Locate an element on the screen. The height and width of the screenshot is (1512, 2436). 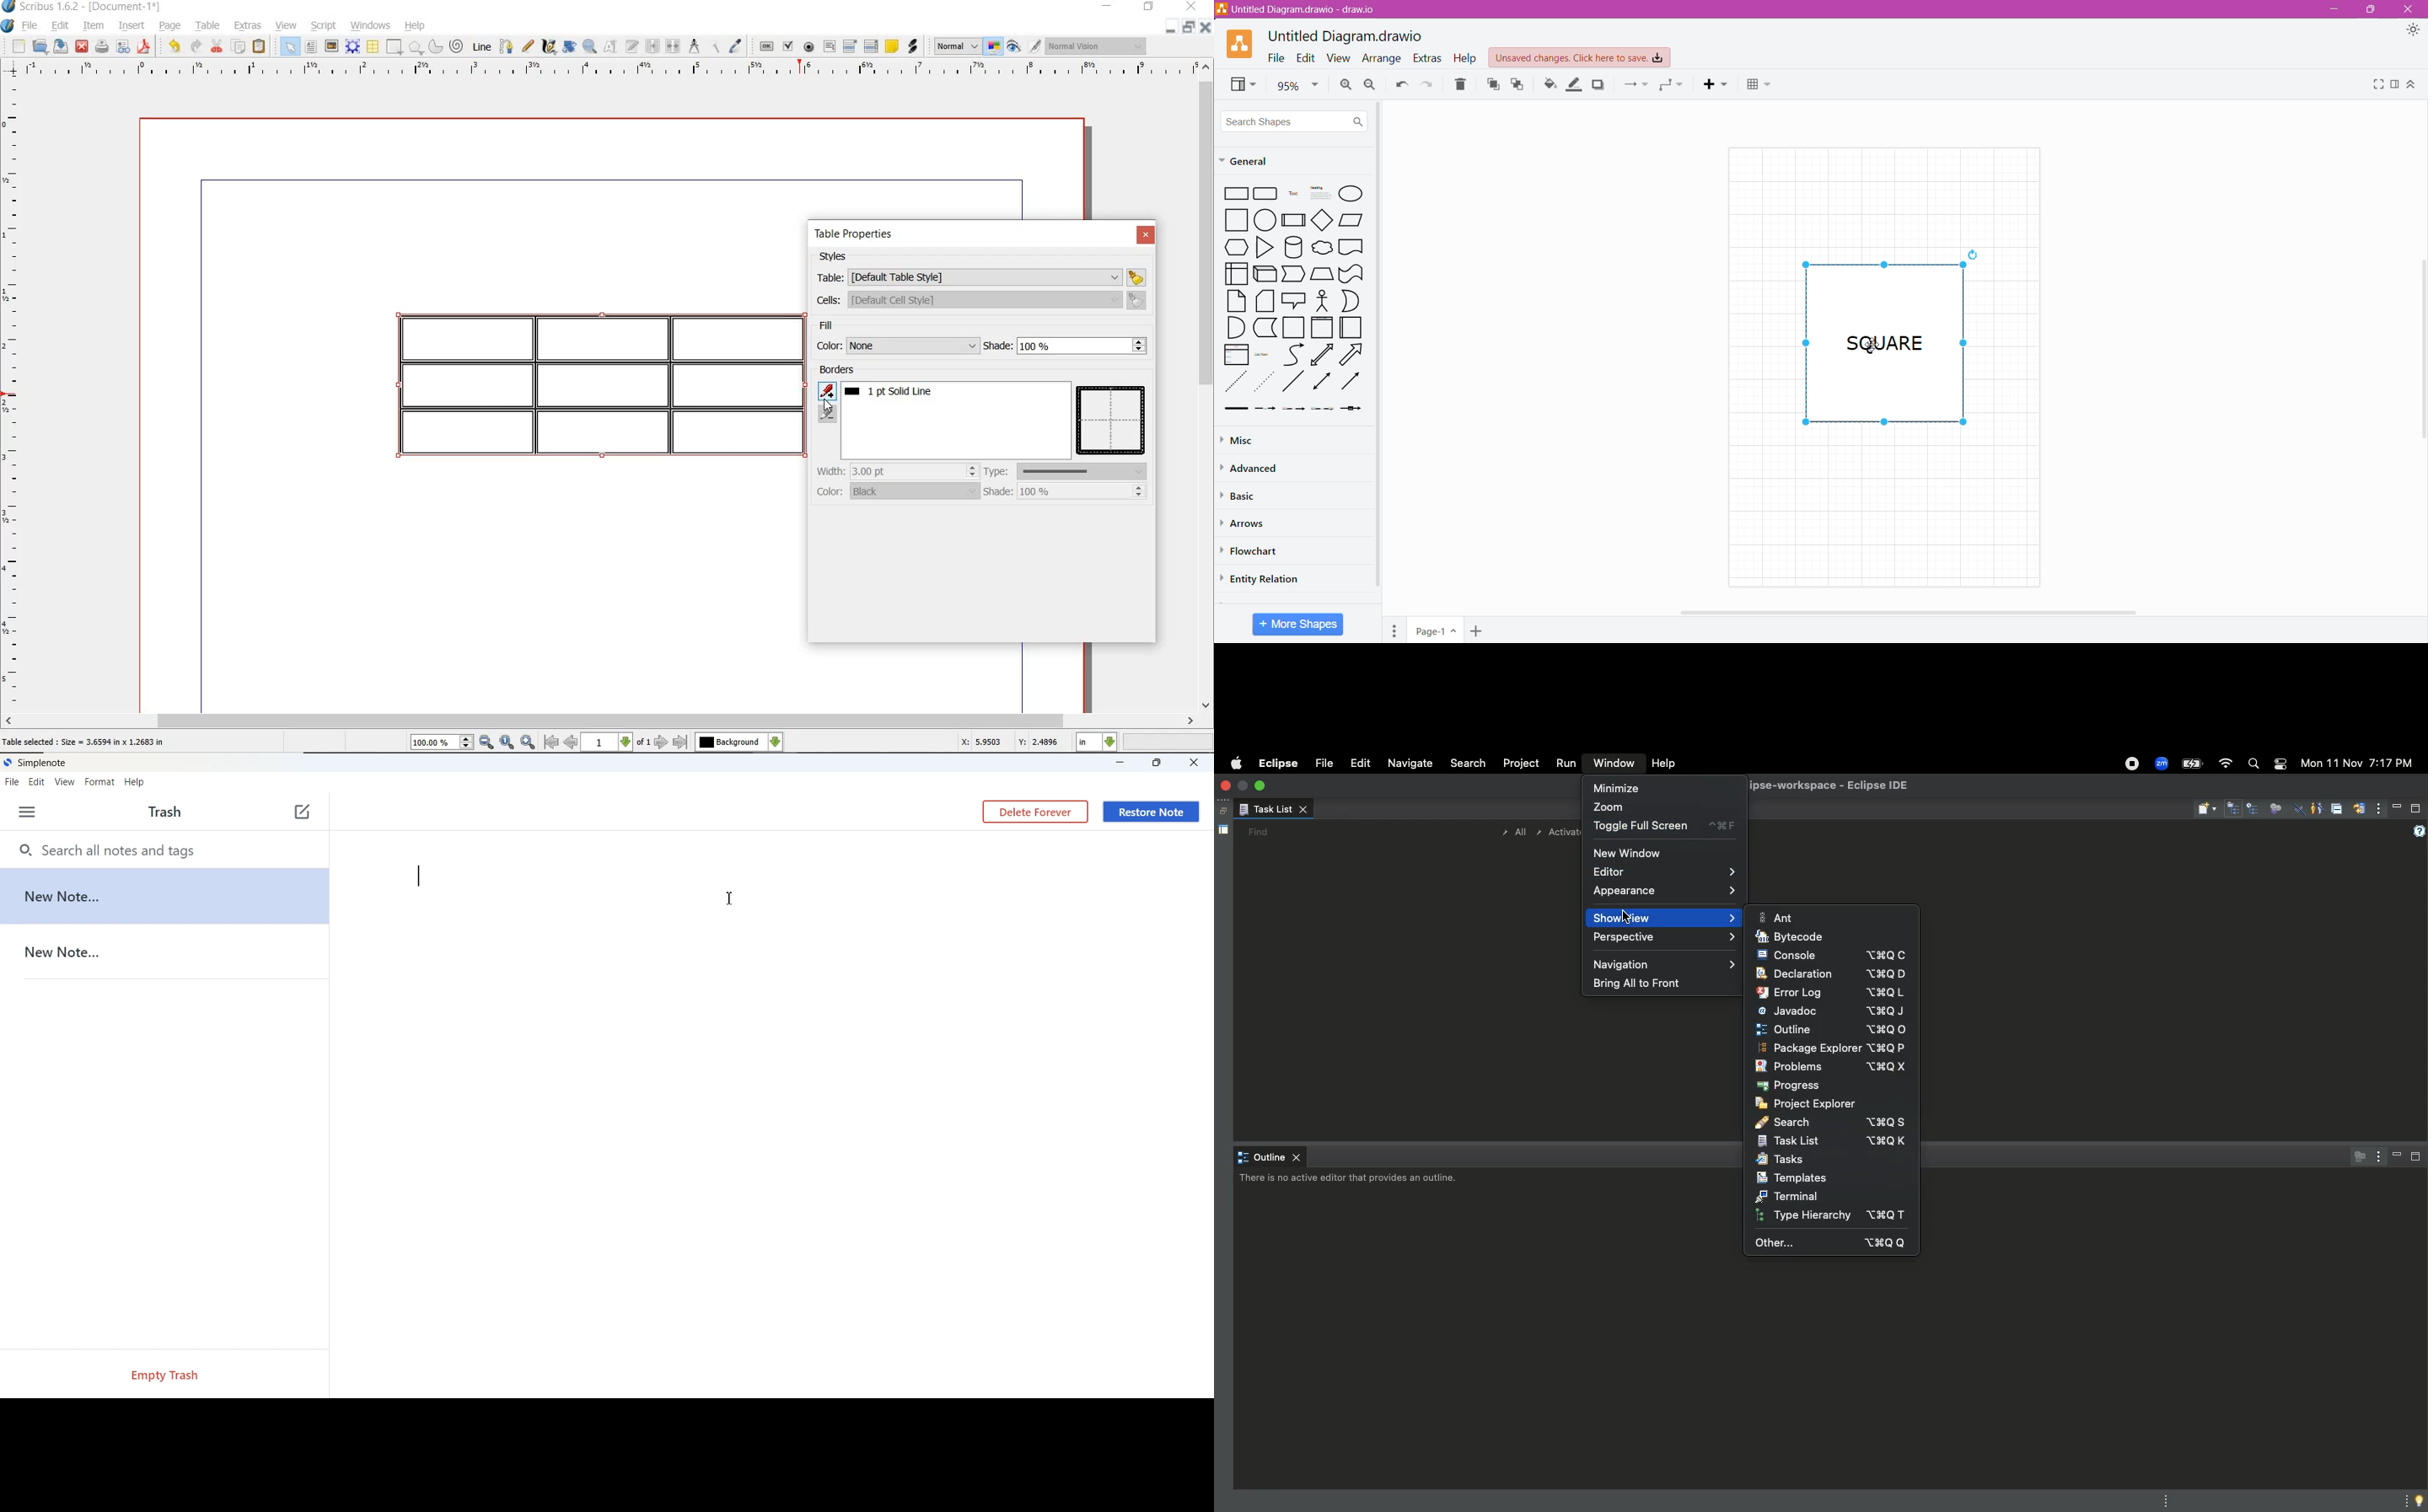
windows is located at coordinates (371, 25).